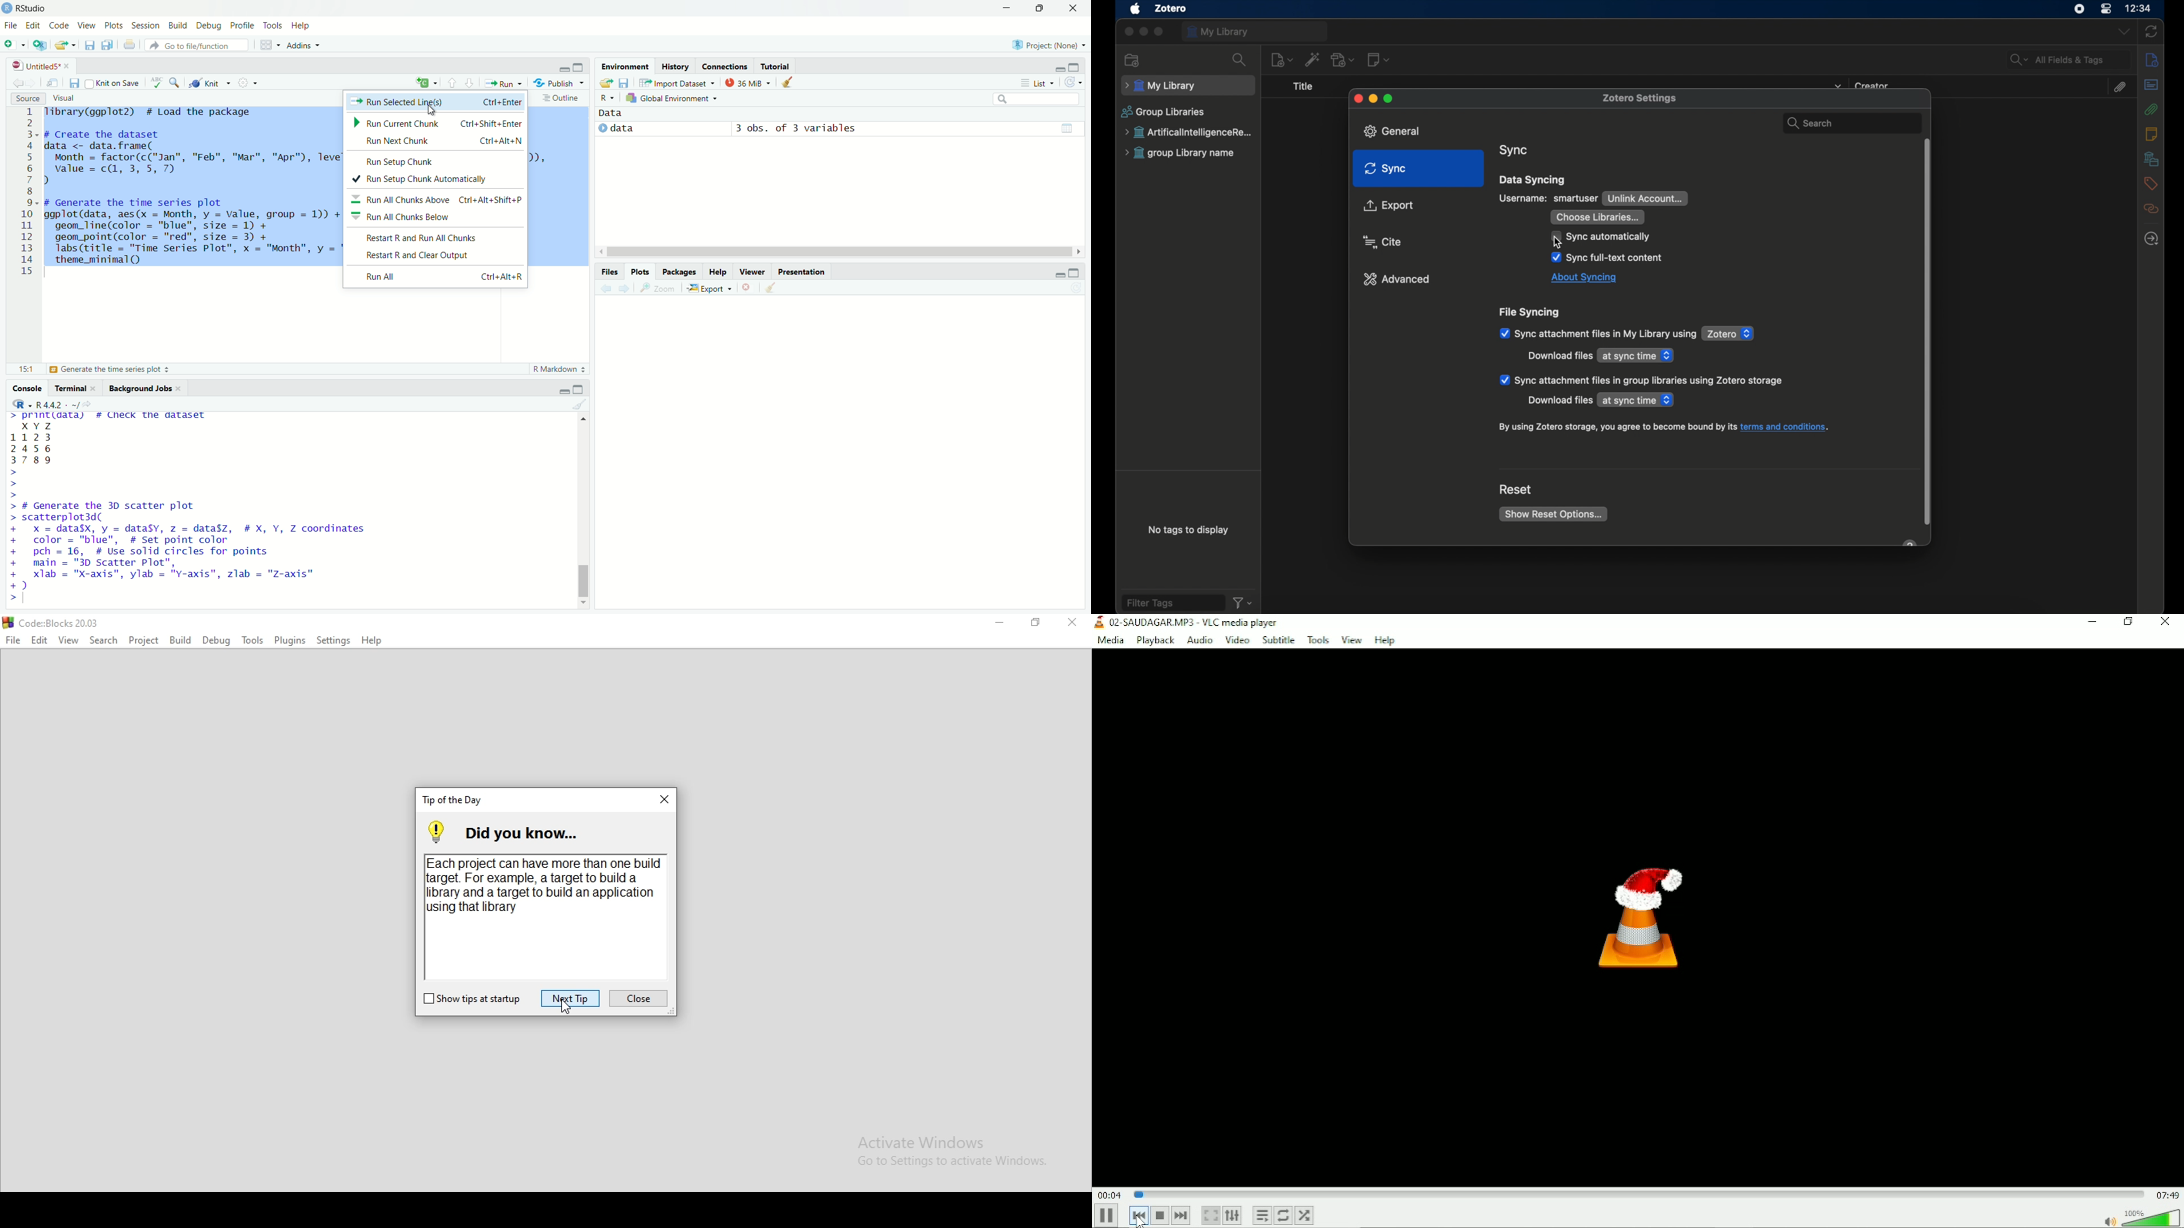 This screenshot has height=1232, width=2184. What do you see at coordinates (470, 83) in the screenshot?
I see `go to next section/chunk` at bounding box center [470, 83].